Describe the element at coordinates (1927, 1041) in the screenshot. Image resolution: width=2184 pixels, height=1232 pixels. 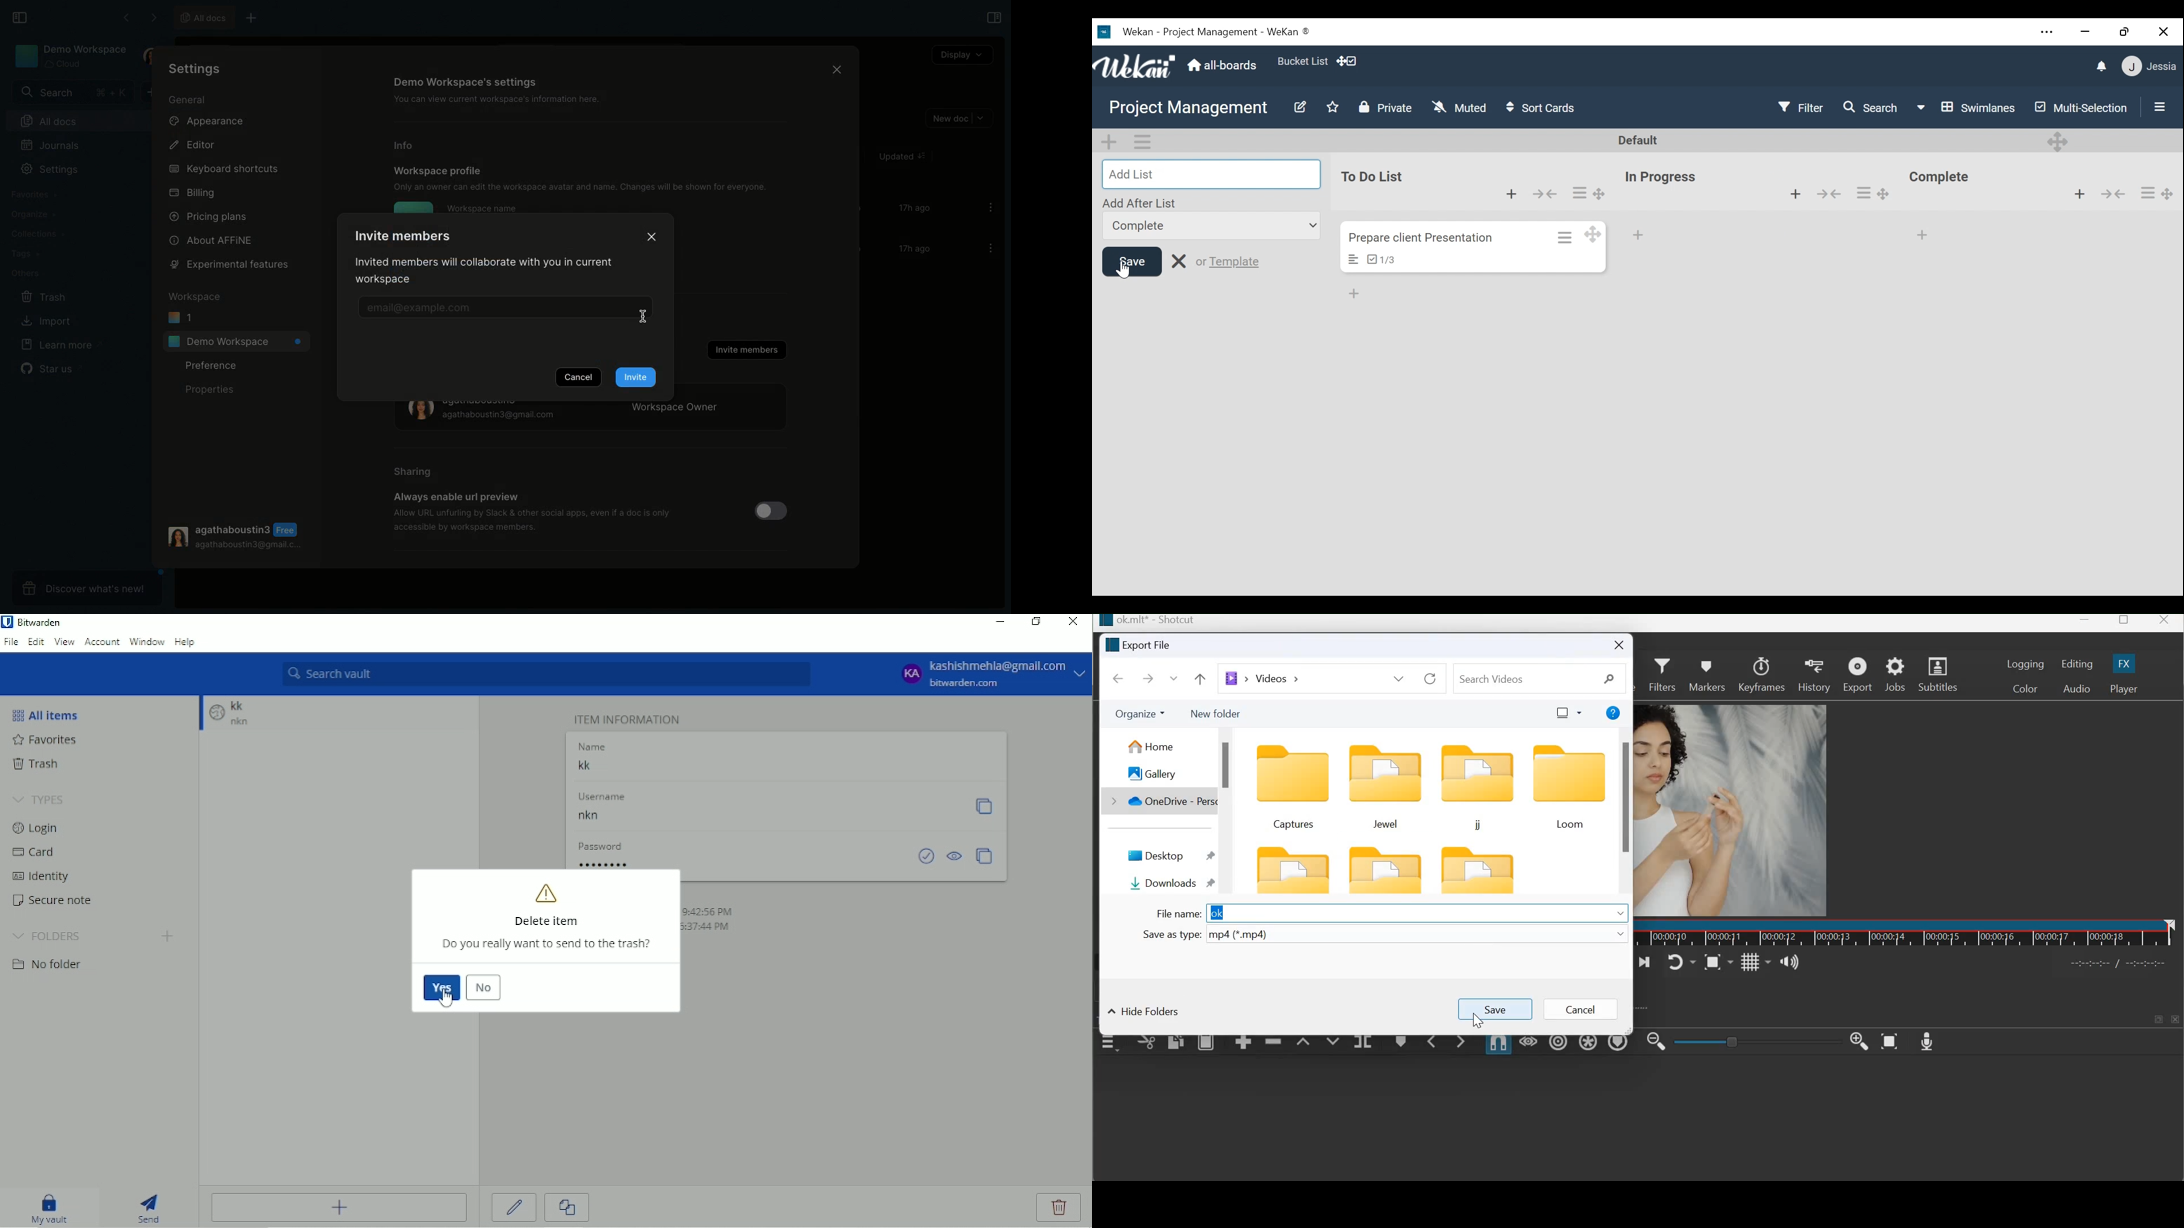
I see `Record Audio` at that location.